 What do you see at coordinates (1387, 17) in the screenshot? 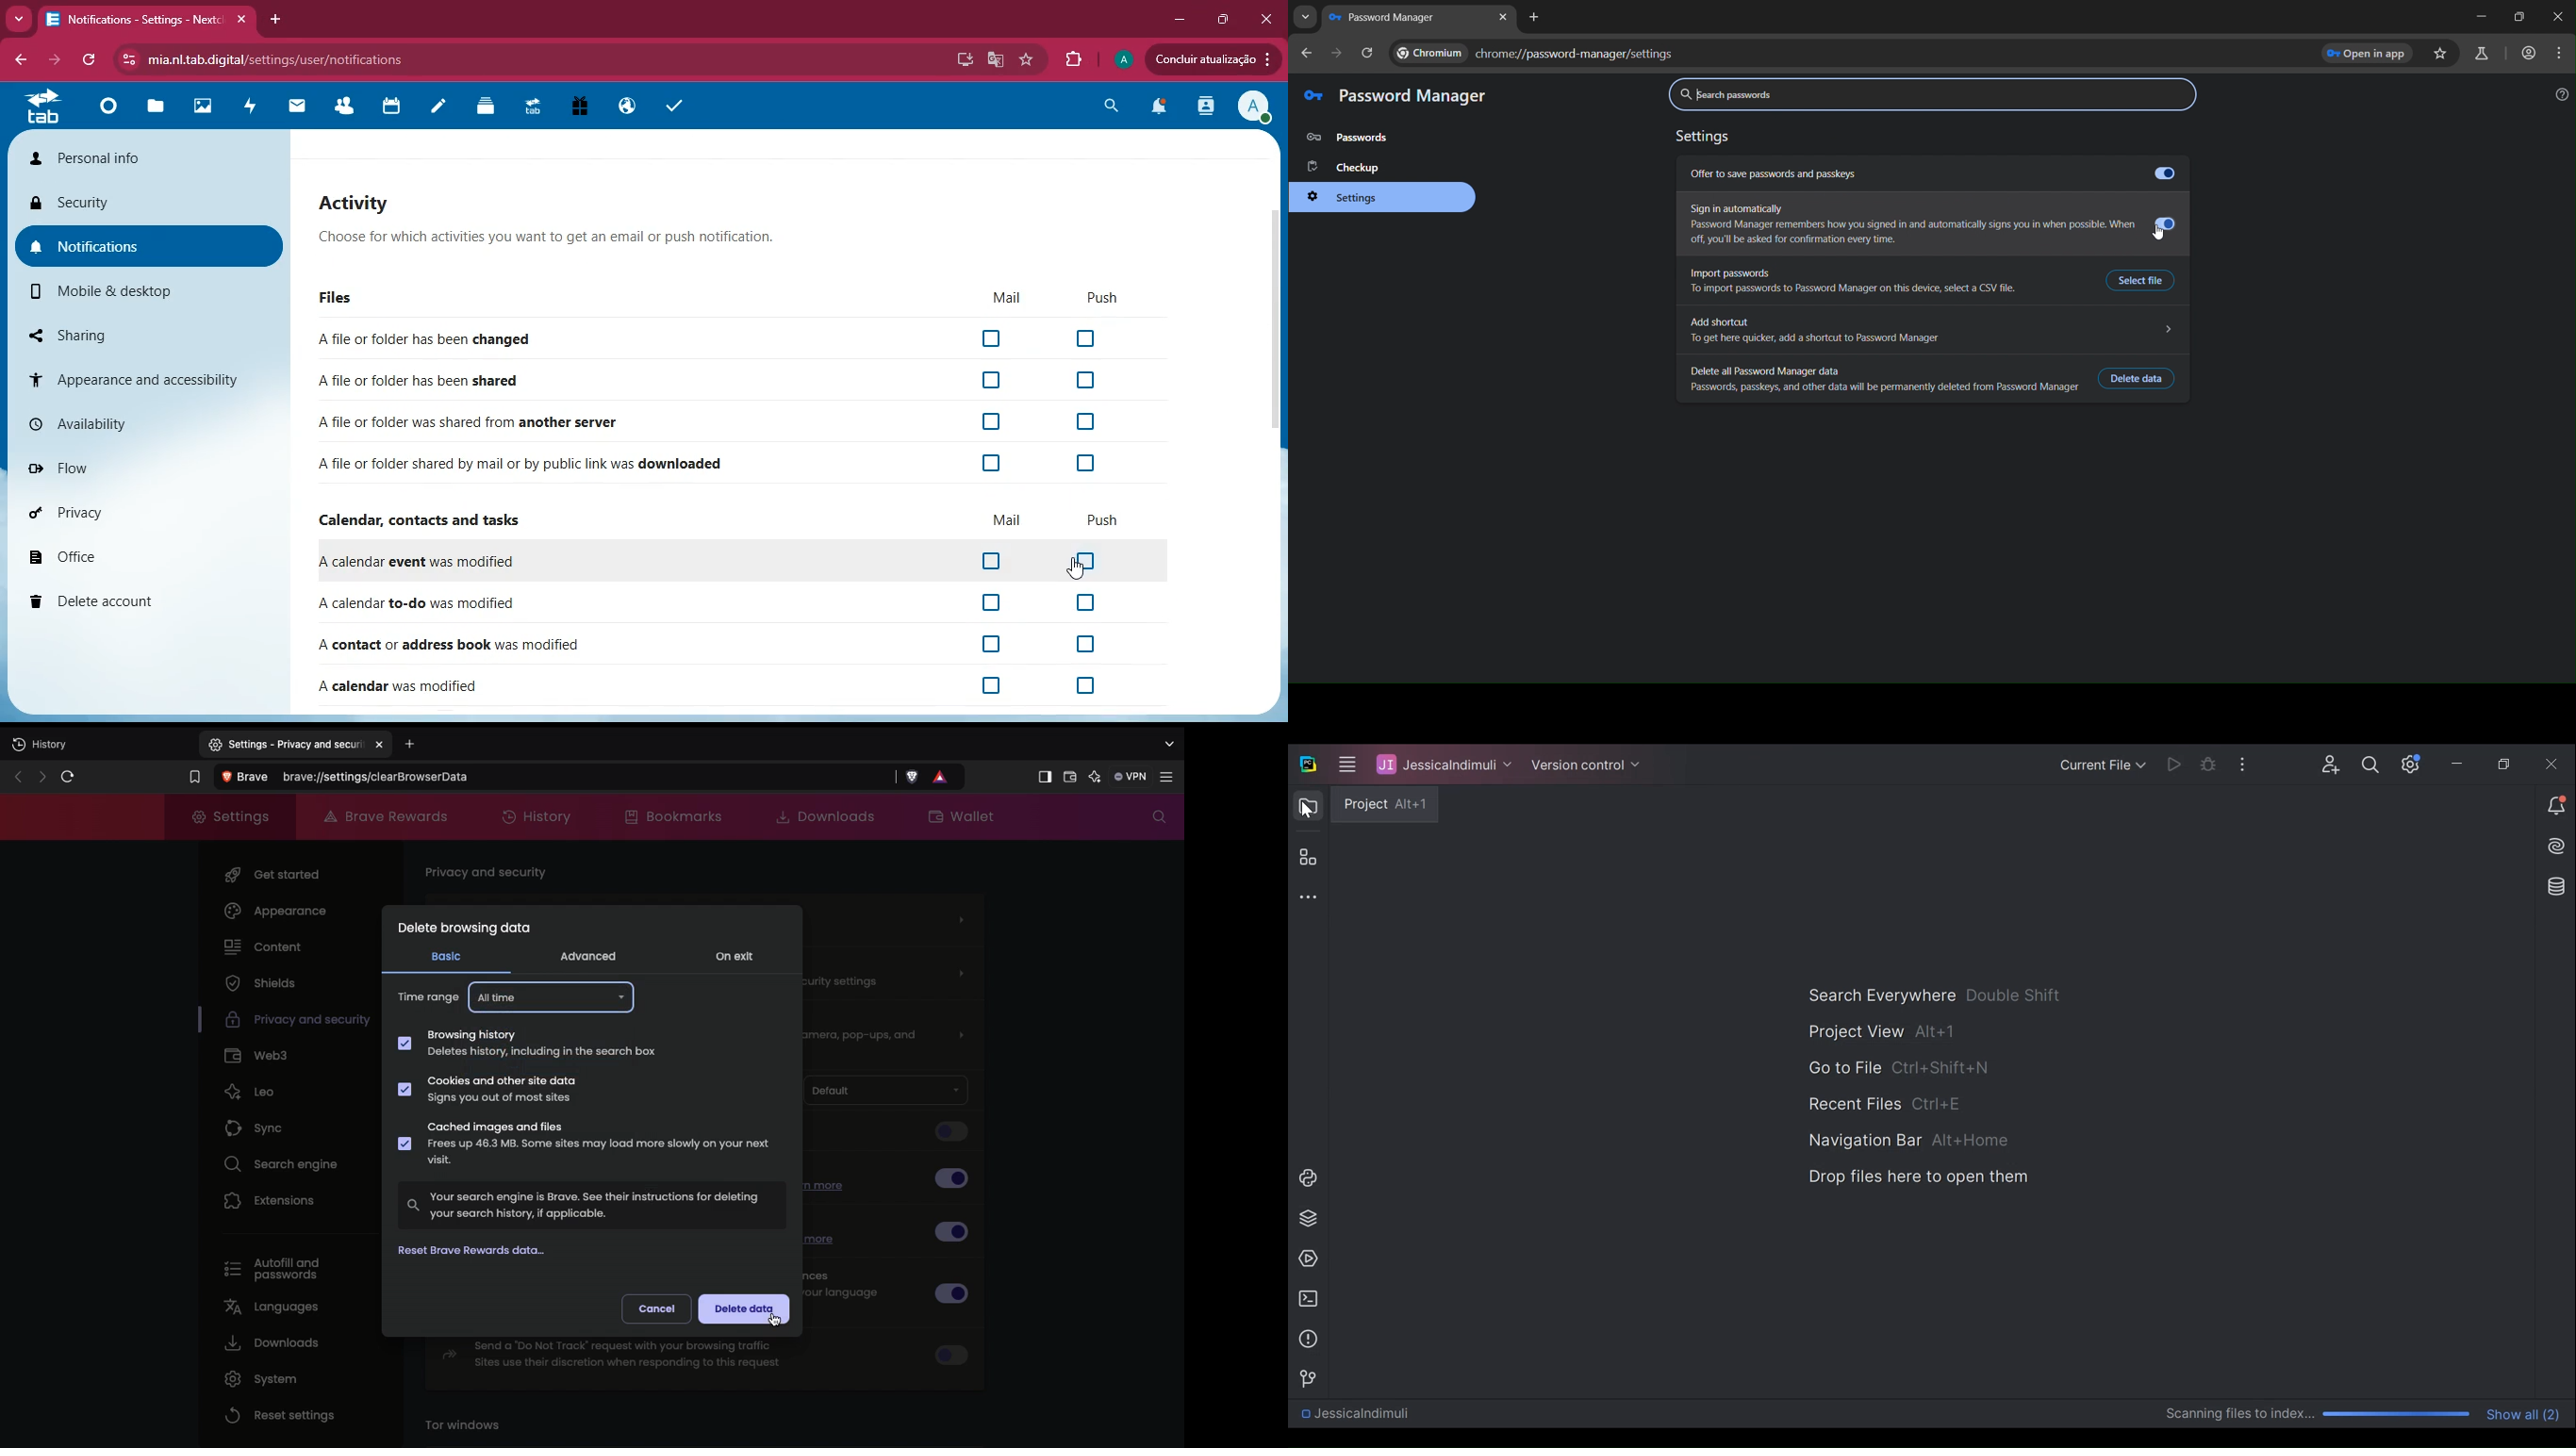
I see `password manager` at bounding box center [1387, 17].